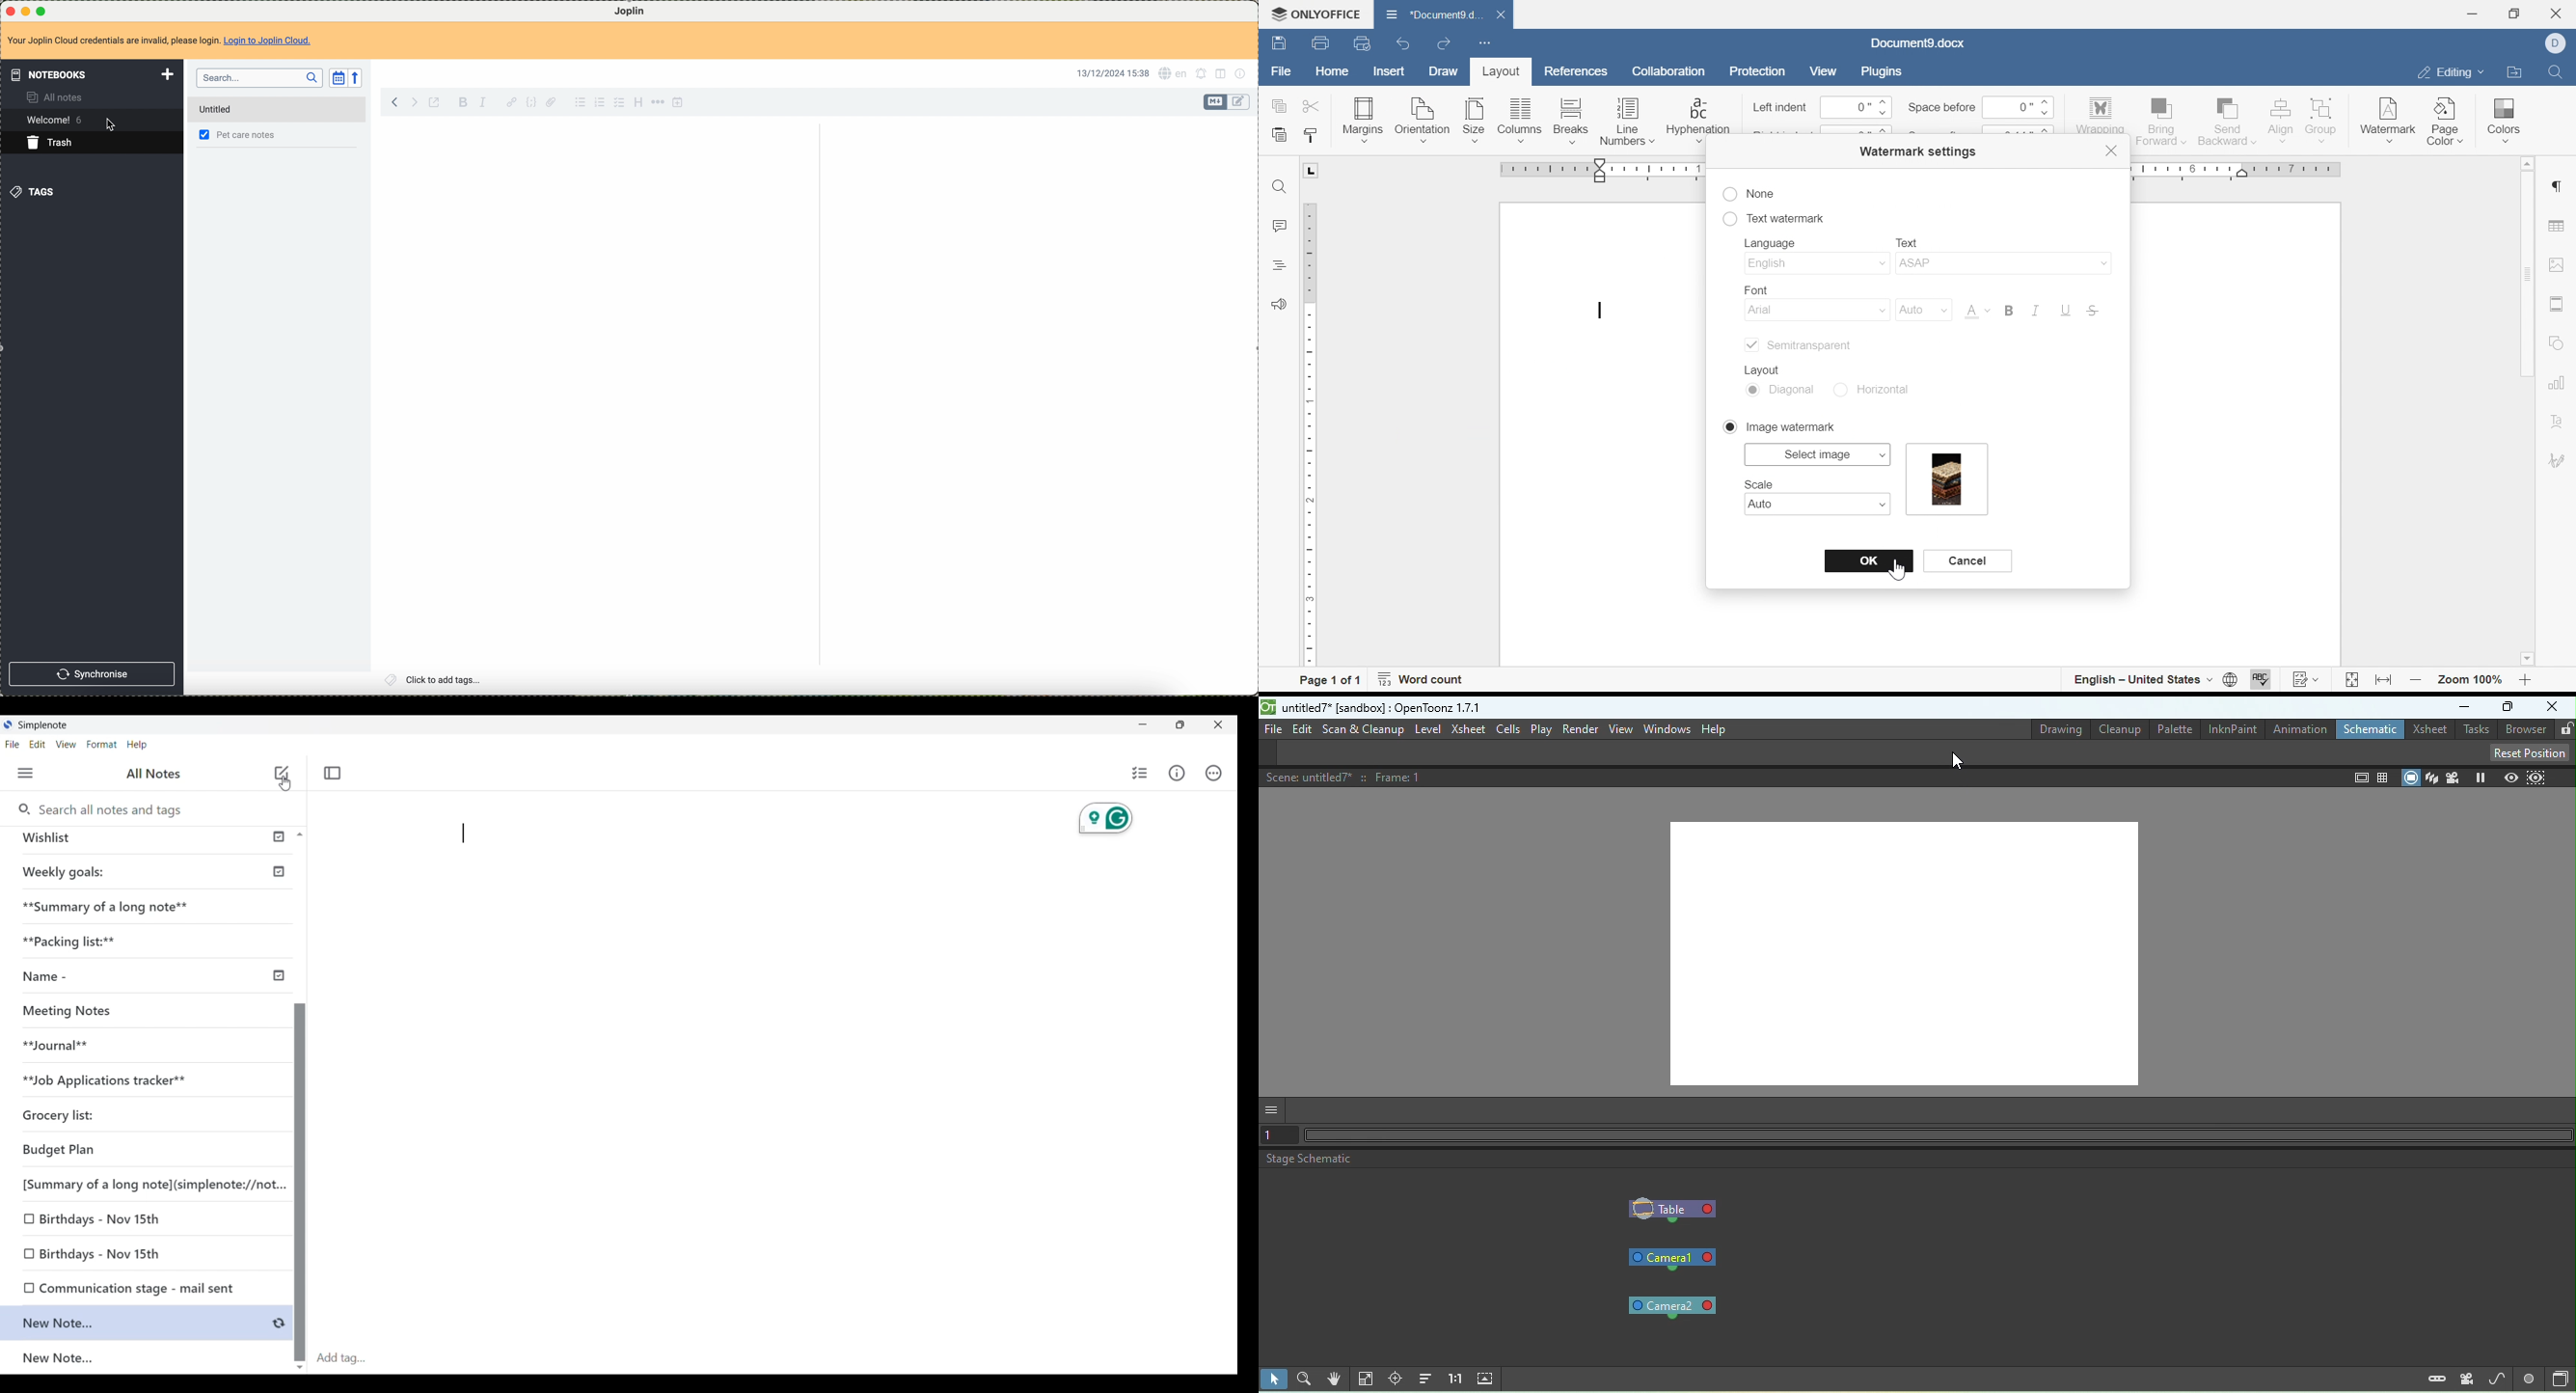  What do you see at coordinates (2525, 682) in the screenshot?
I see `zoom in` at bounding box center [2525, 682].